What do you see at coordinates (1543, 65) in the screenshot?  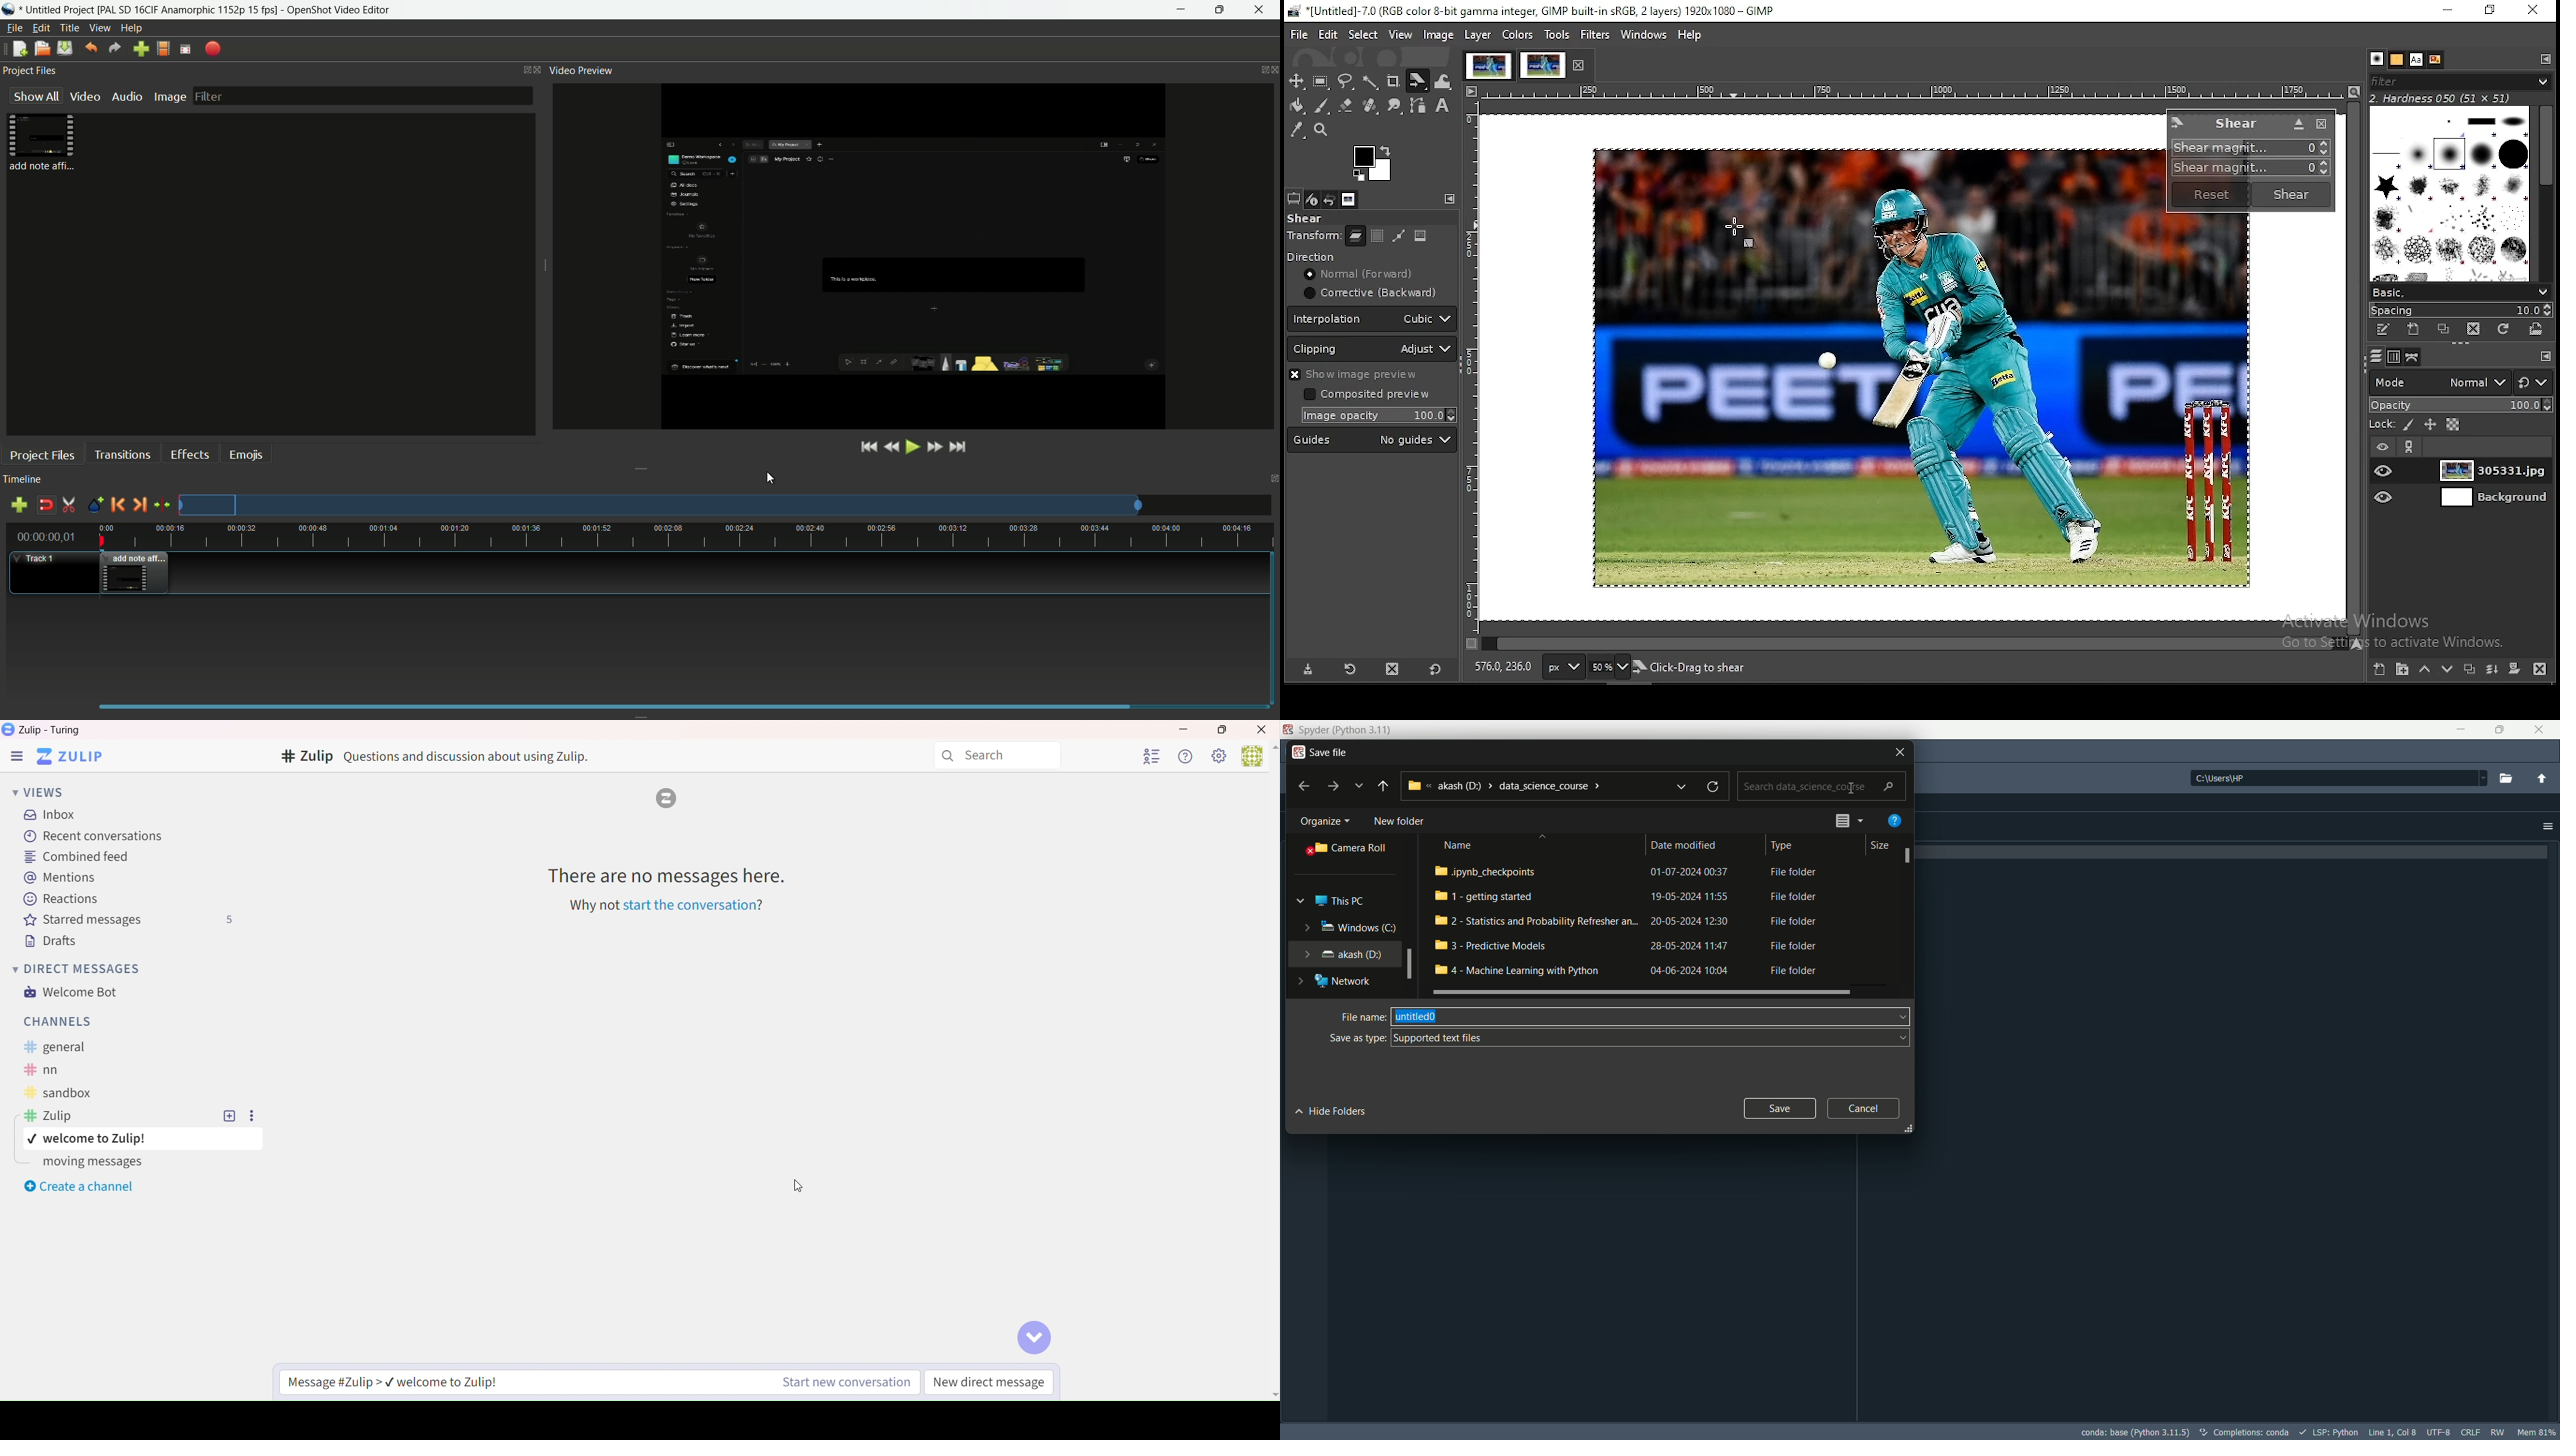 I see `project tab 2` at bounding box center [1543, 65].